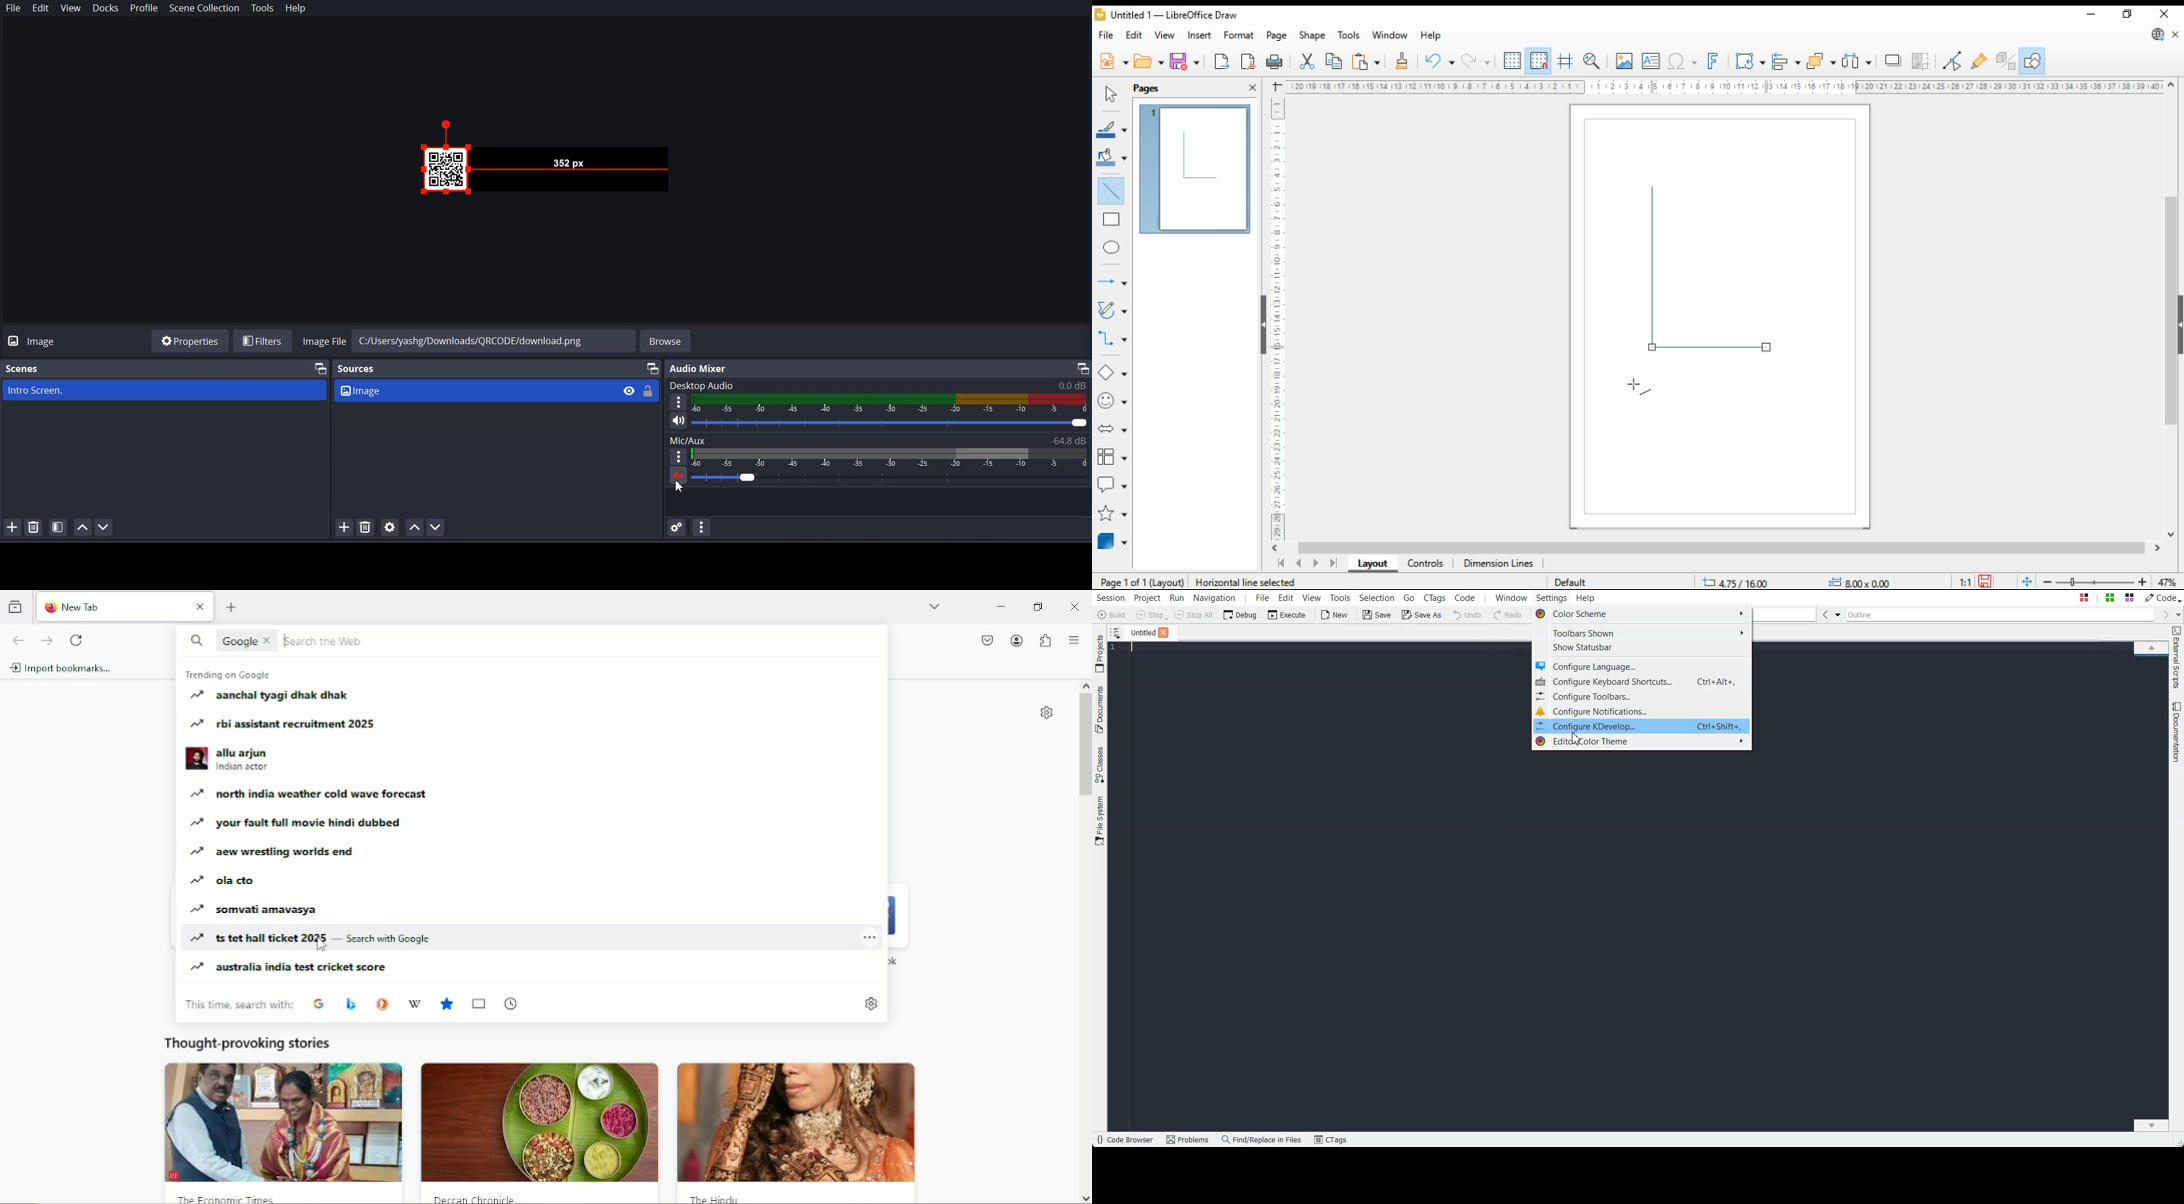 This screenshot has width=2184, height=1204. Describe the element at coordinates (1248, 61) in the screenshot. I see `export as PDF` at that location.